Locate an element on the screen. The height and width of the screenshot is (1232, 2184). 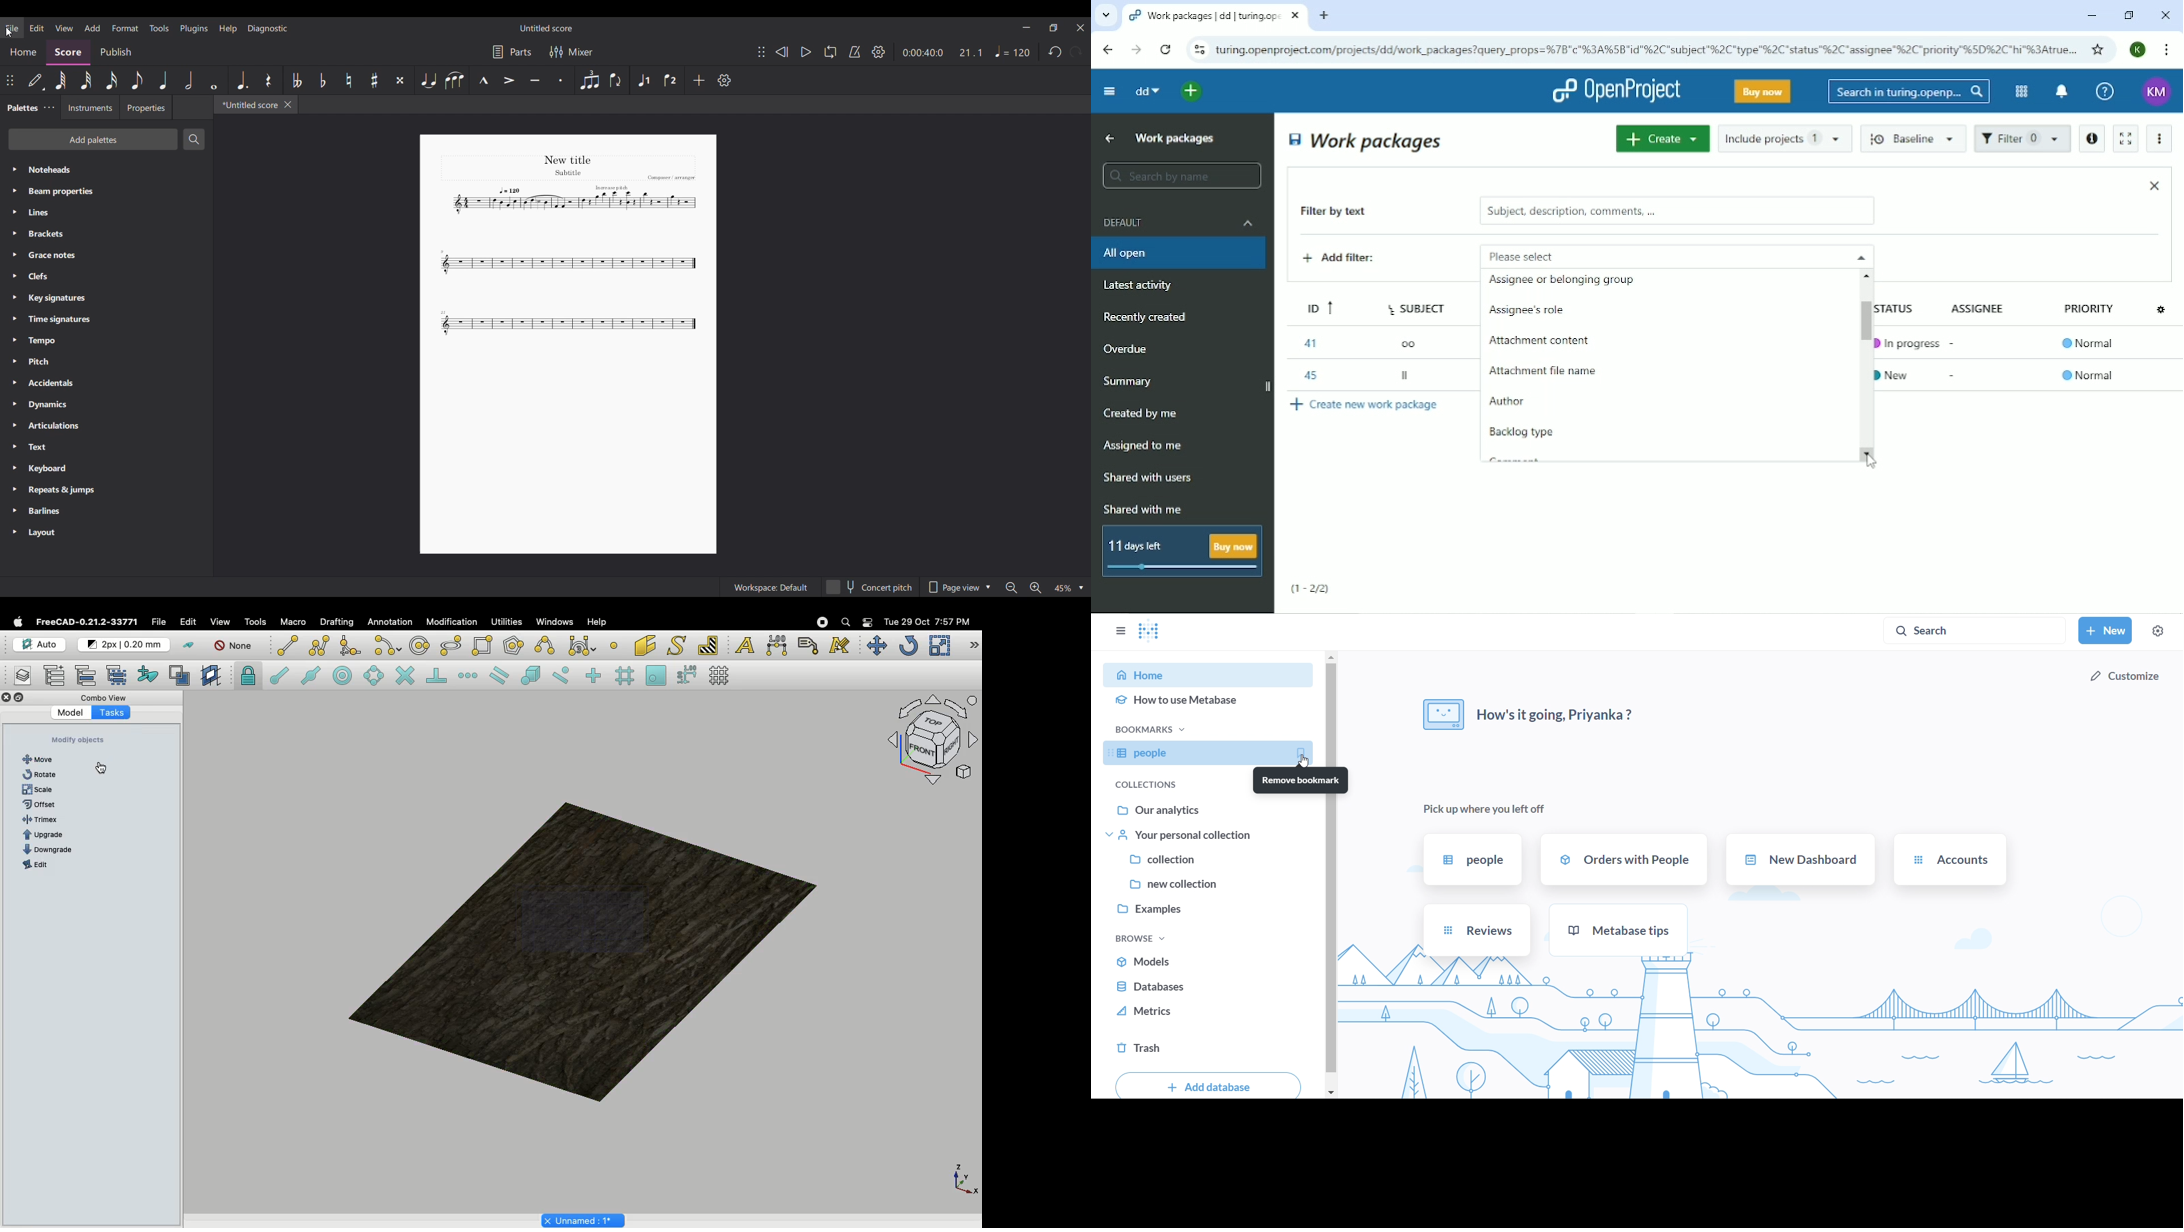
Refresh is located at coordinates (909, 647).